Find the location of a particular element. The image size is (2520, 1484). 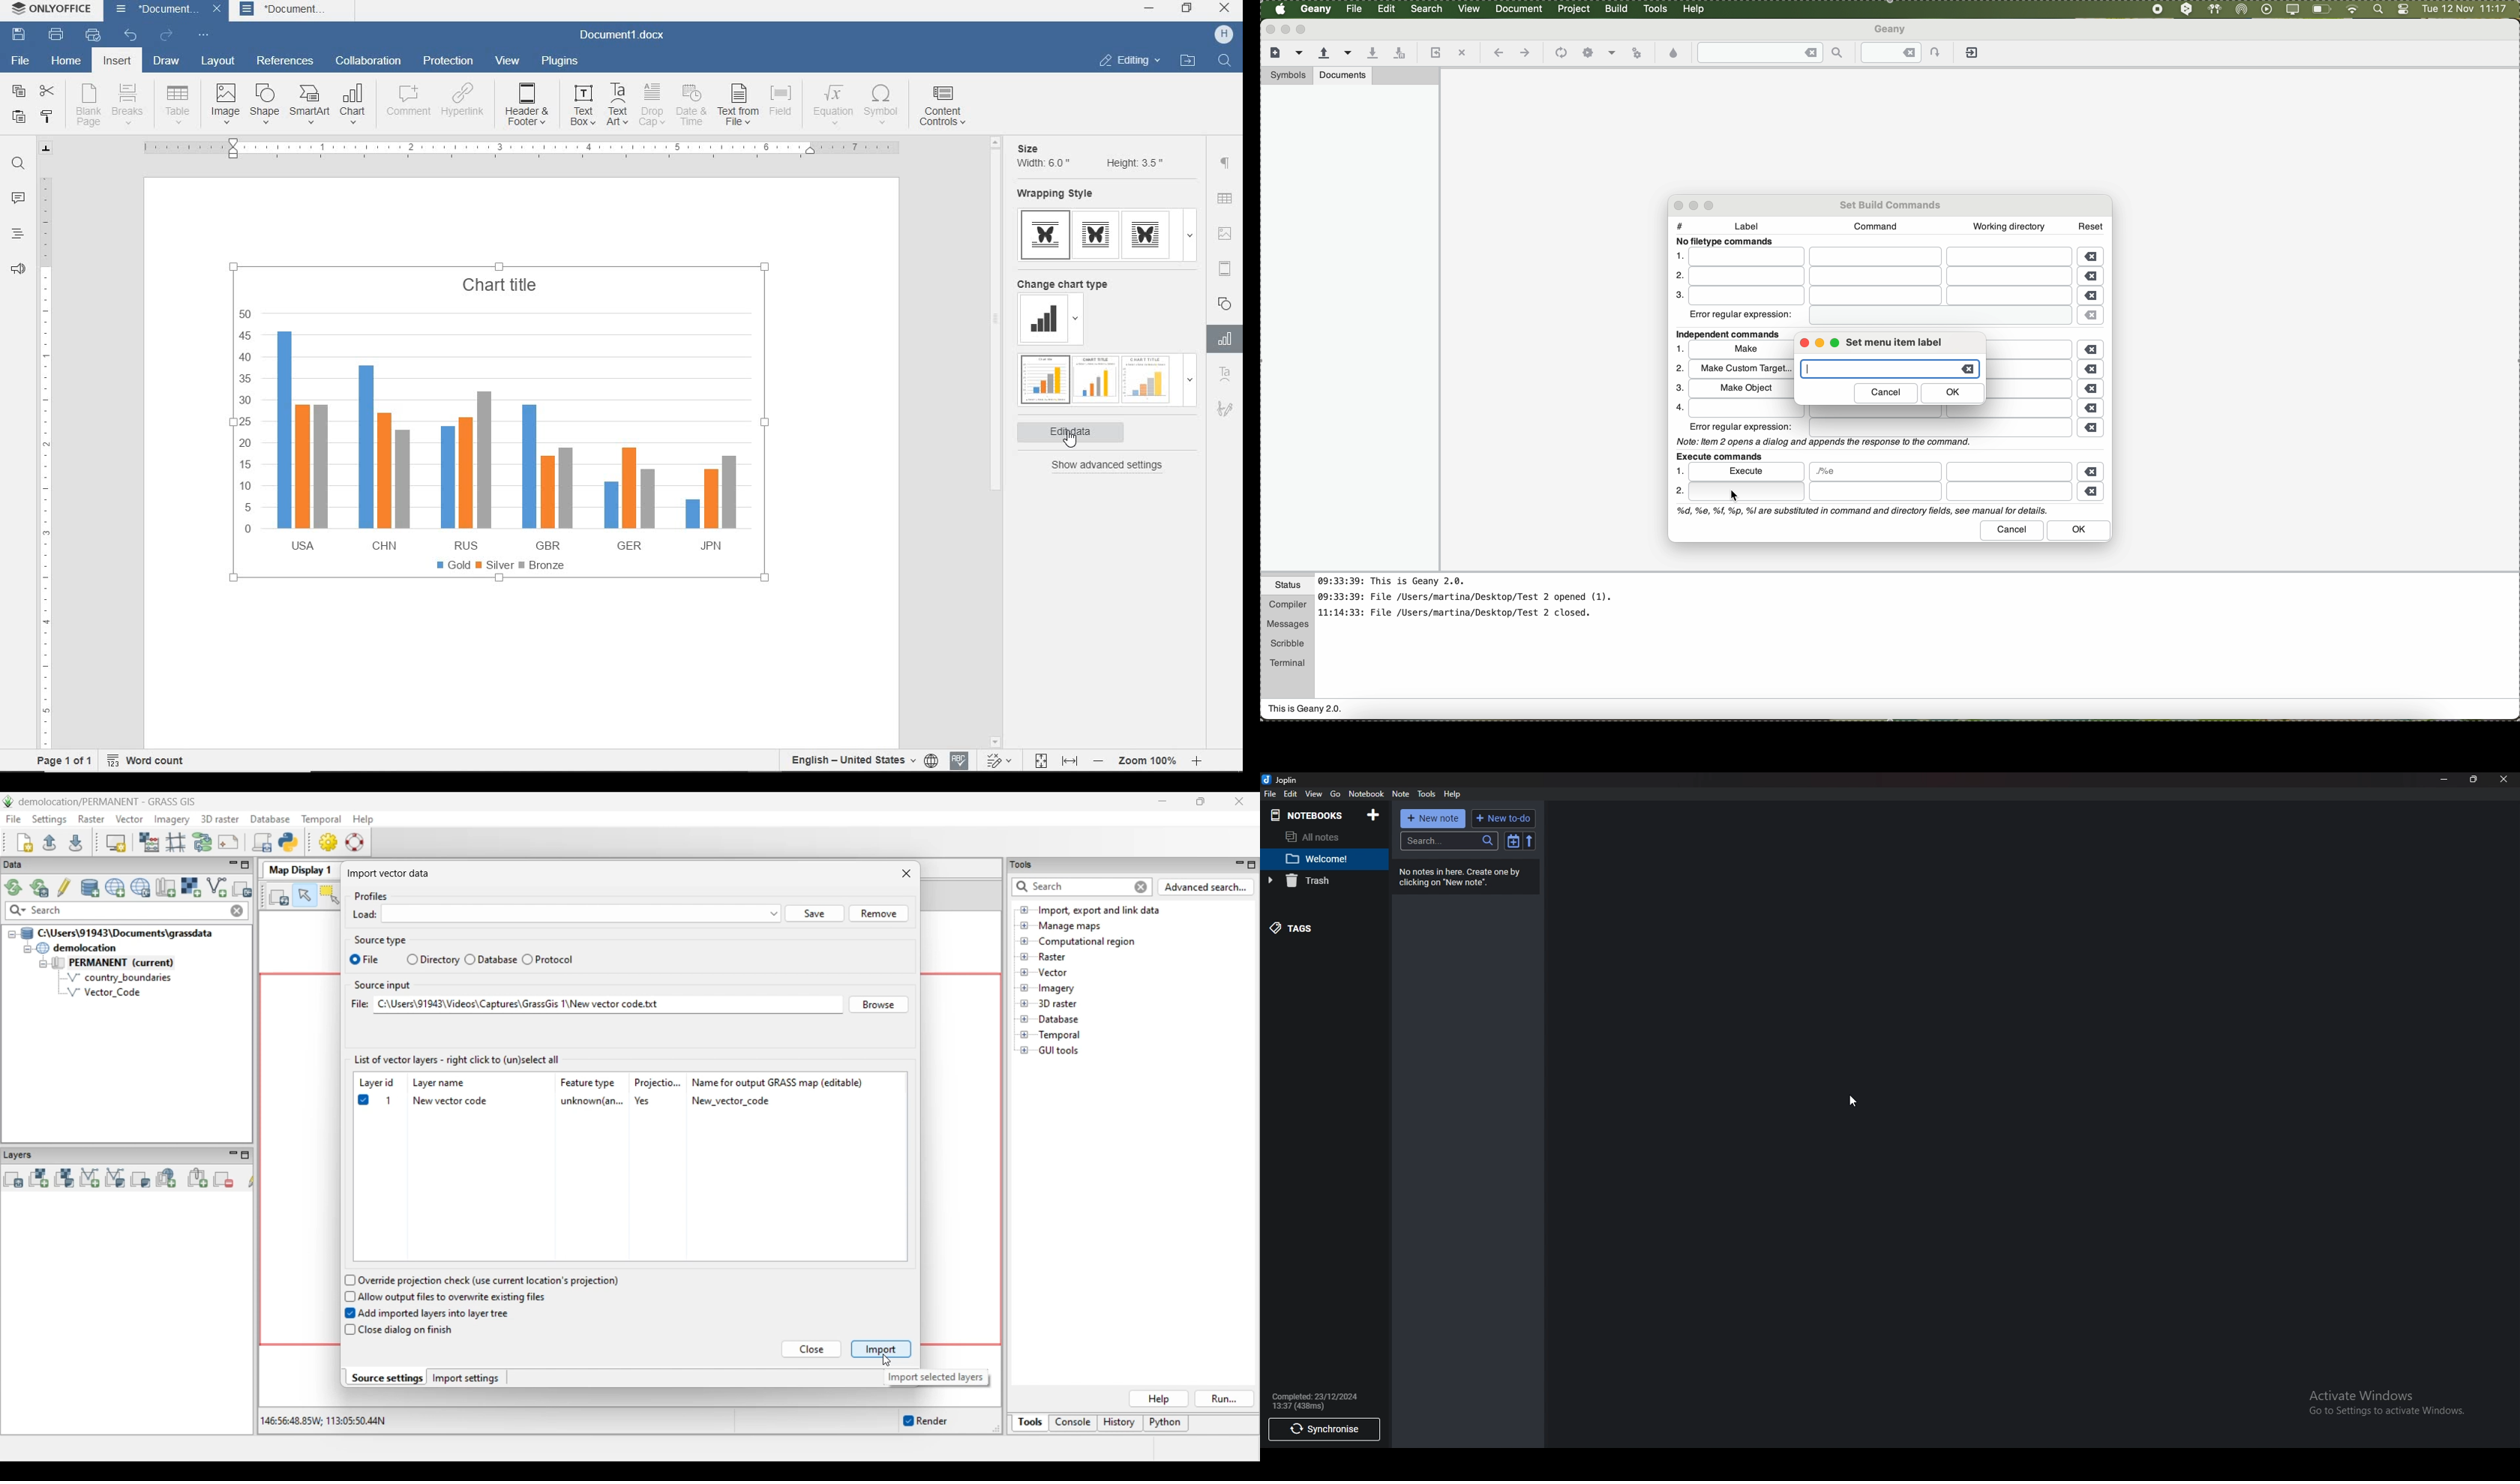

Edit is located at coordinates (1291, 793).